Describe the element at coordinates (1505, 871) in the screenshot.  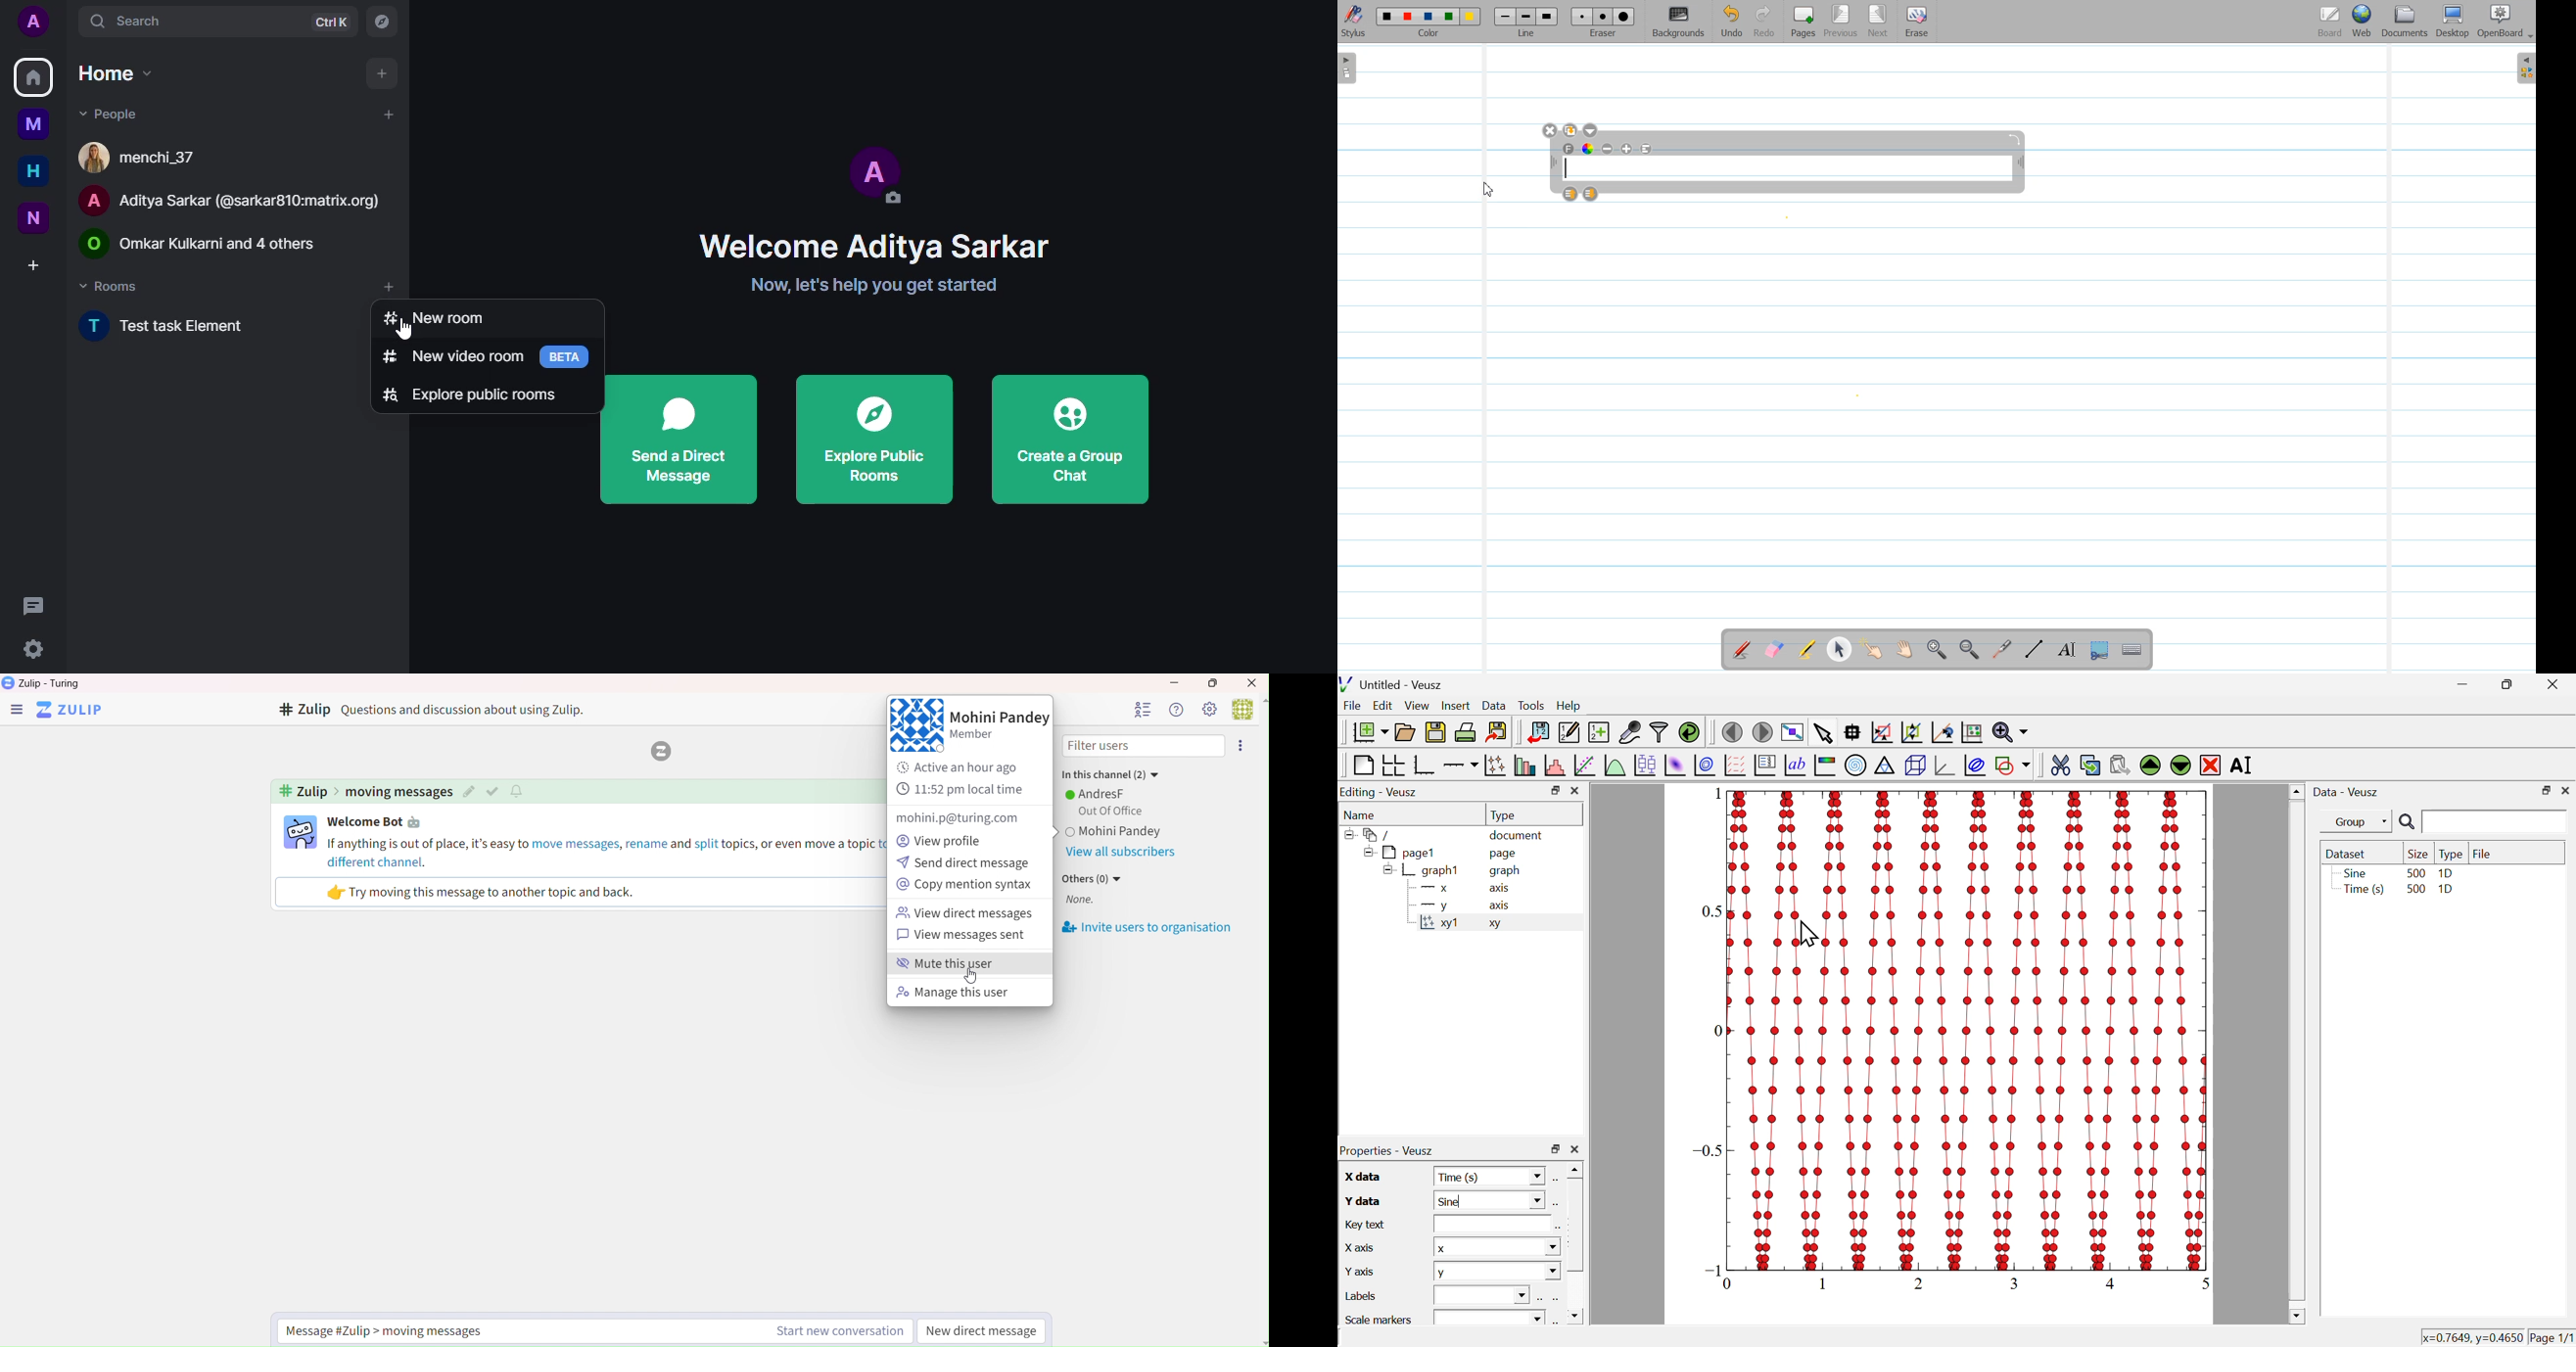
I see `graph` at that location.